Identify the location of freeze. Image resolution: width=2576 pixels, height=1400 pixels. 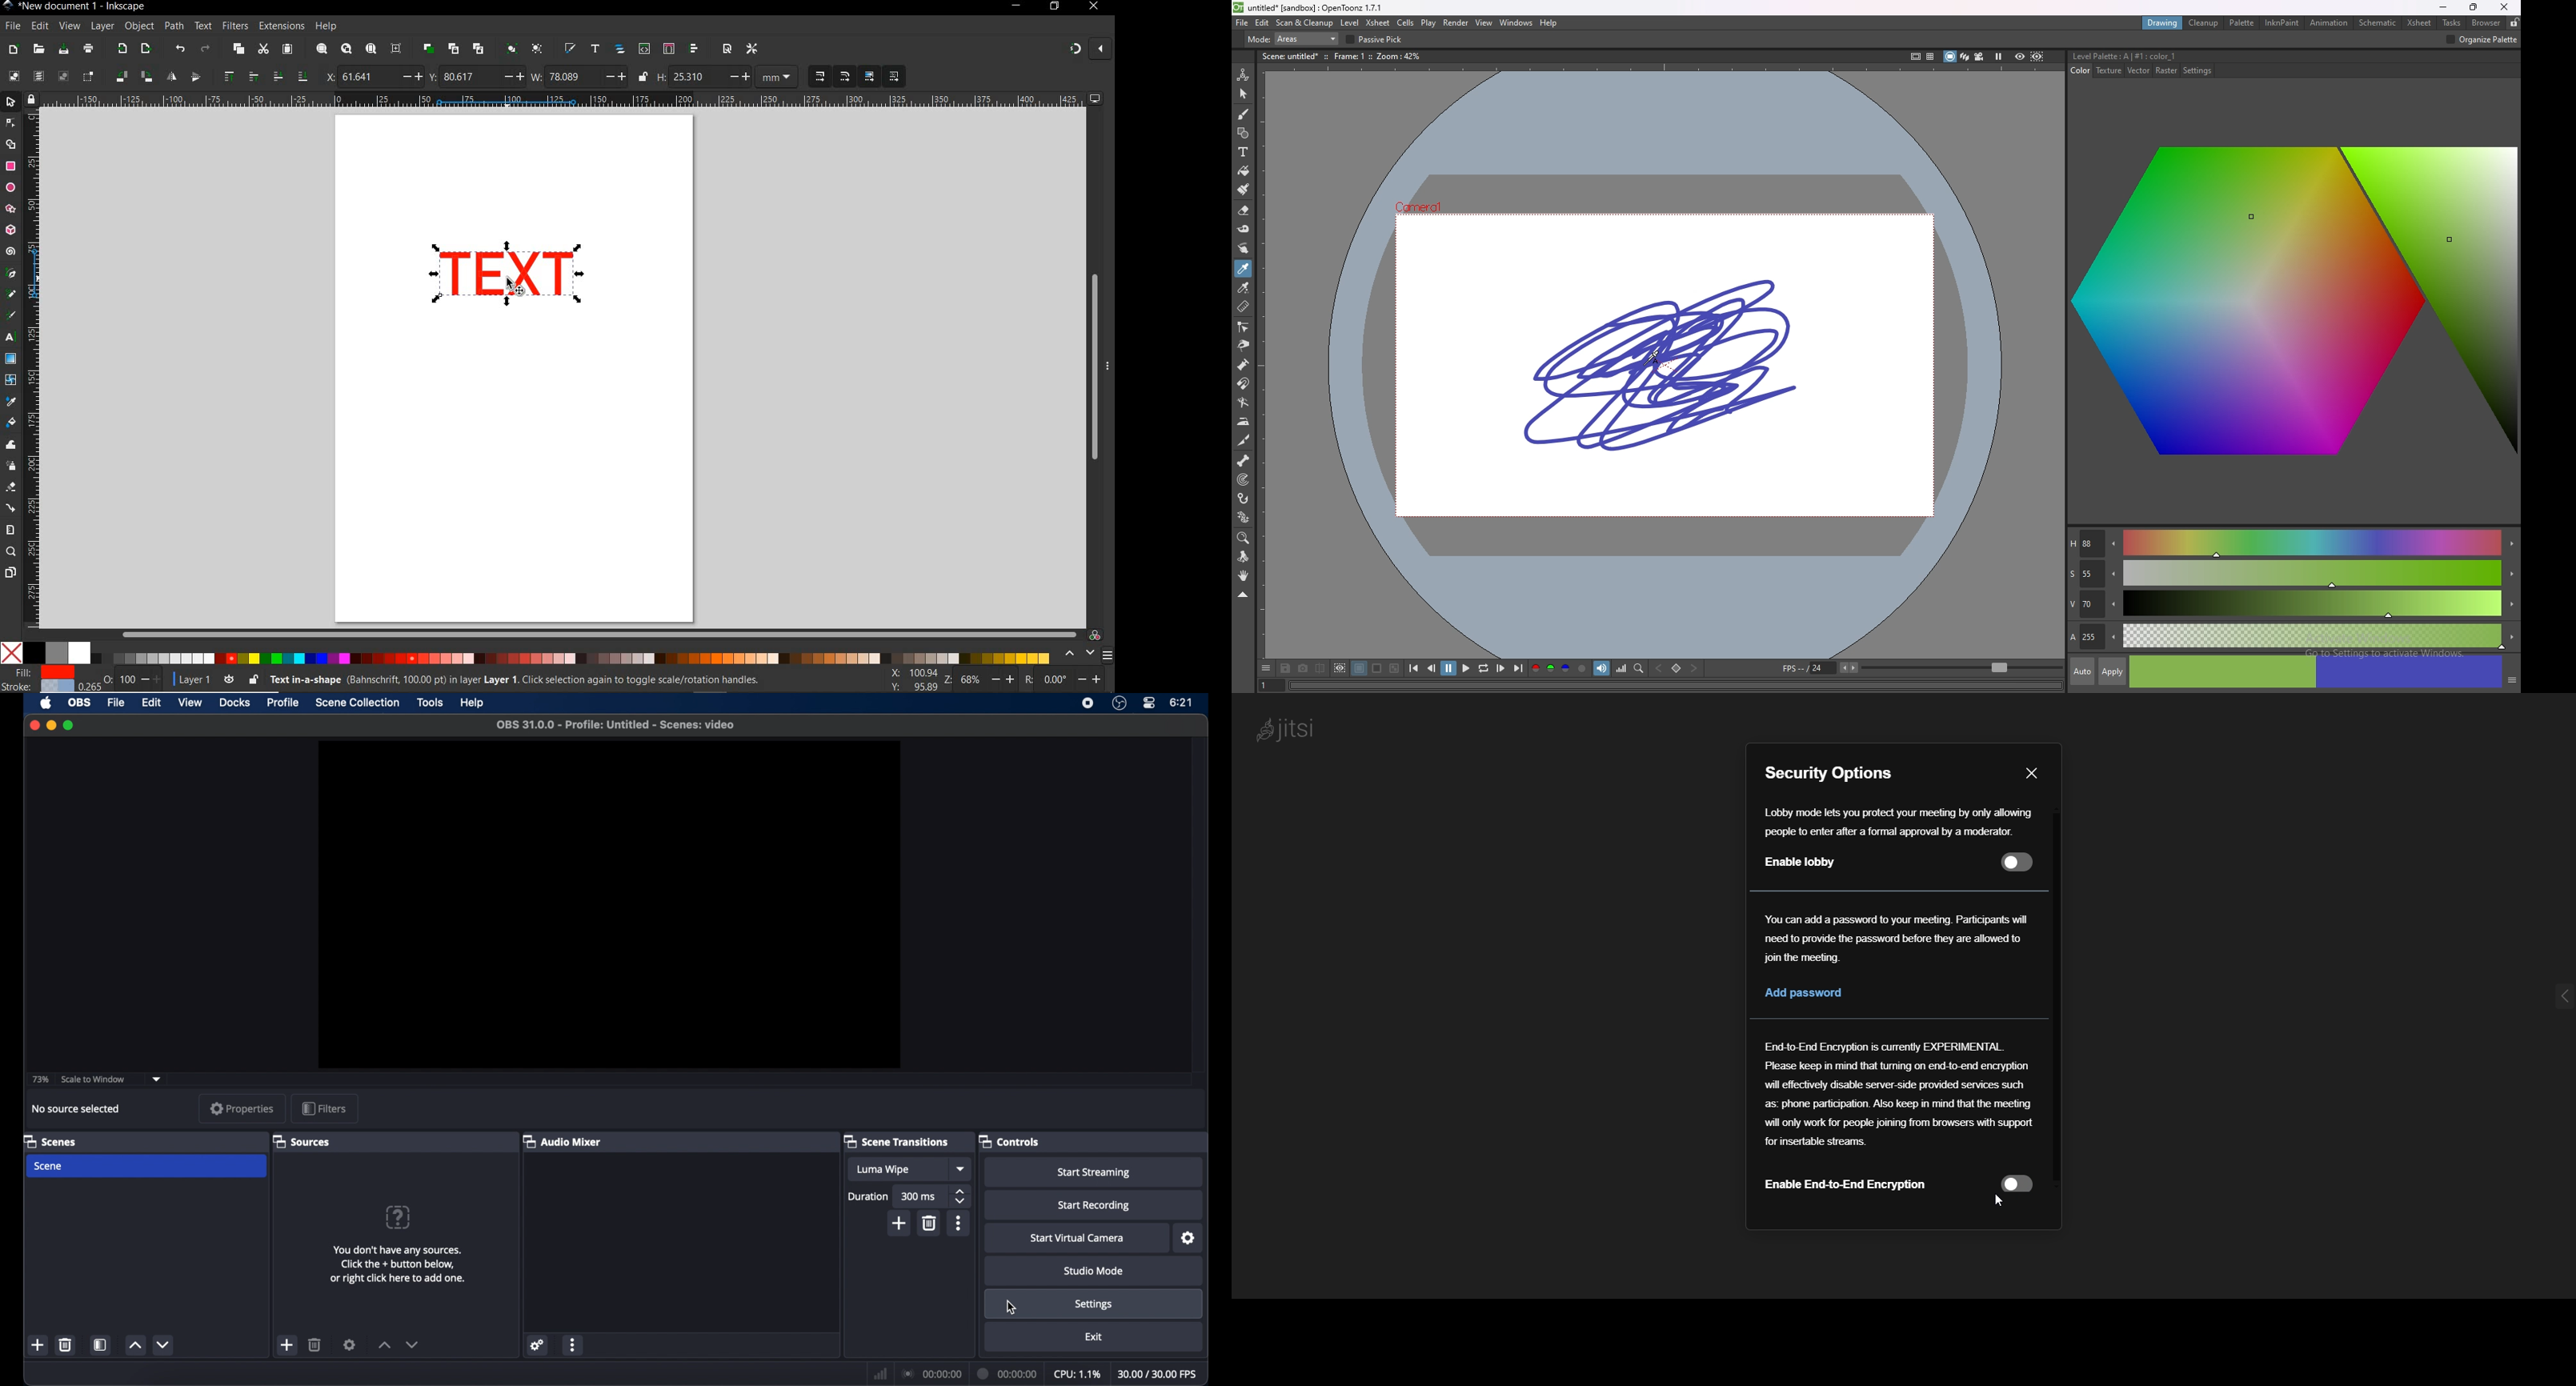
(1998, 56).